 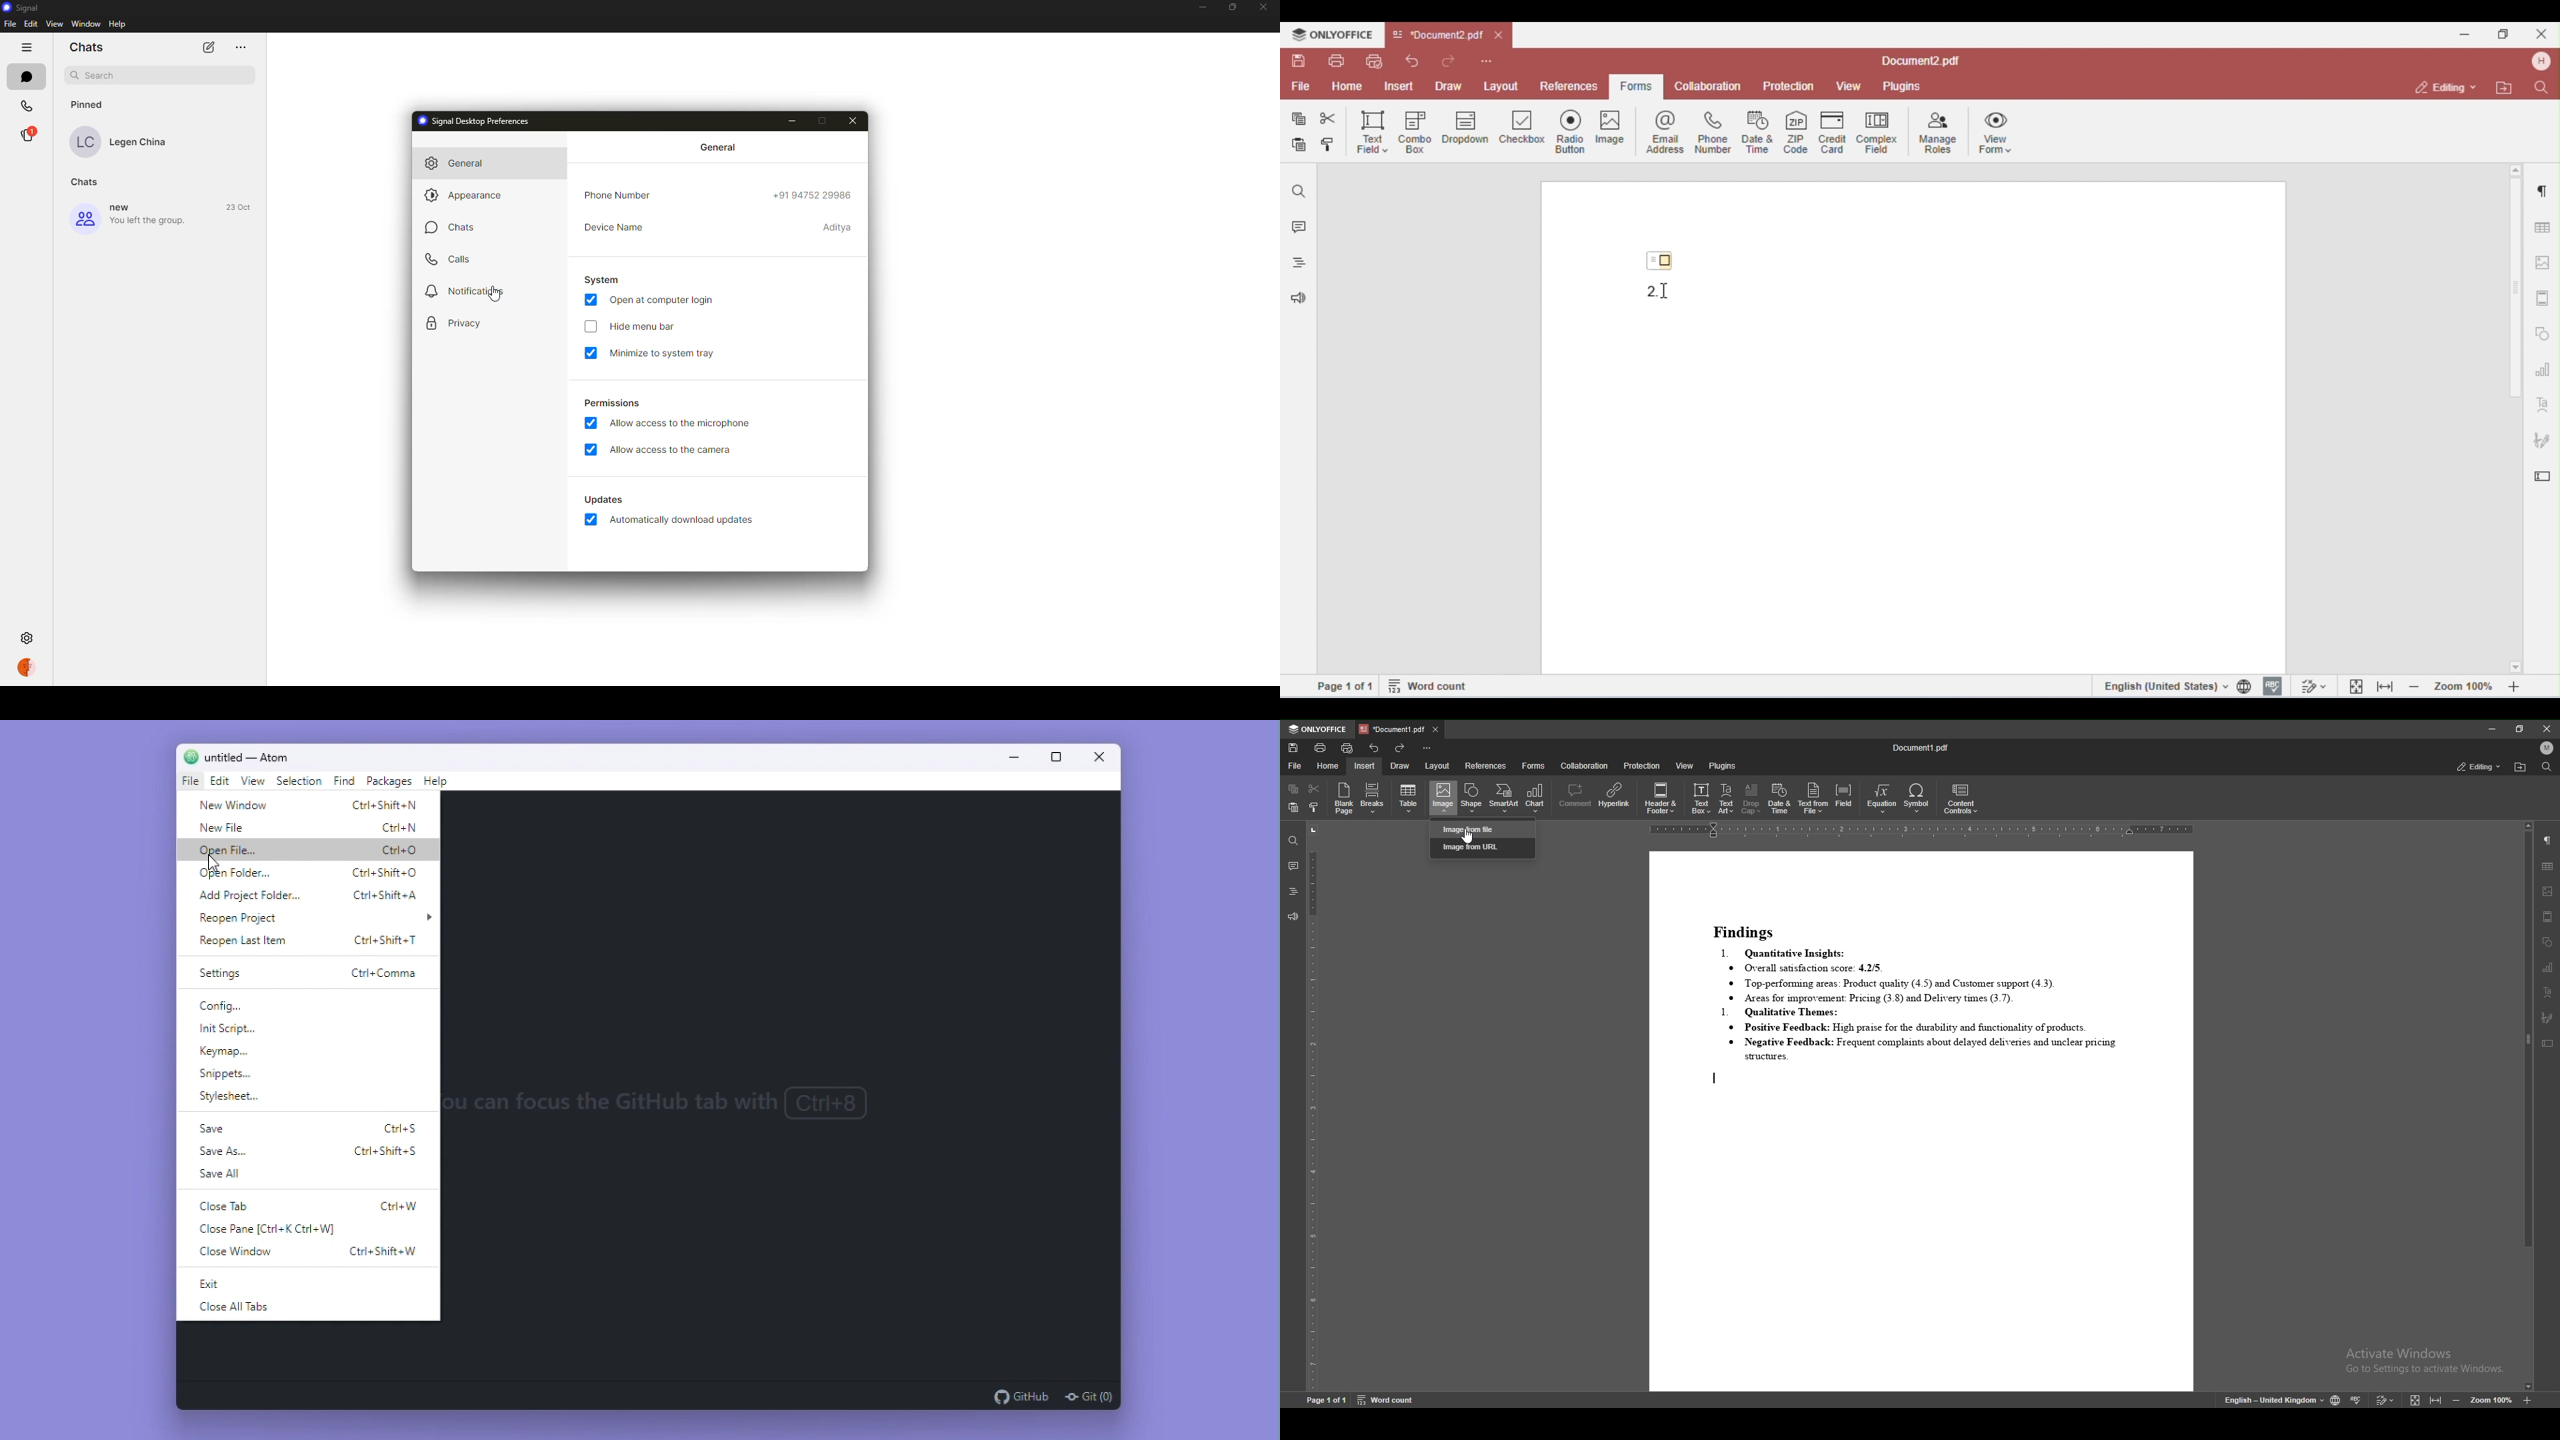 I want to click on selected, so click(x=590, y=519).